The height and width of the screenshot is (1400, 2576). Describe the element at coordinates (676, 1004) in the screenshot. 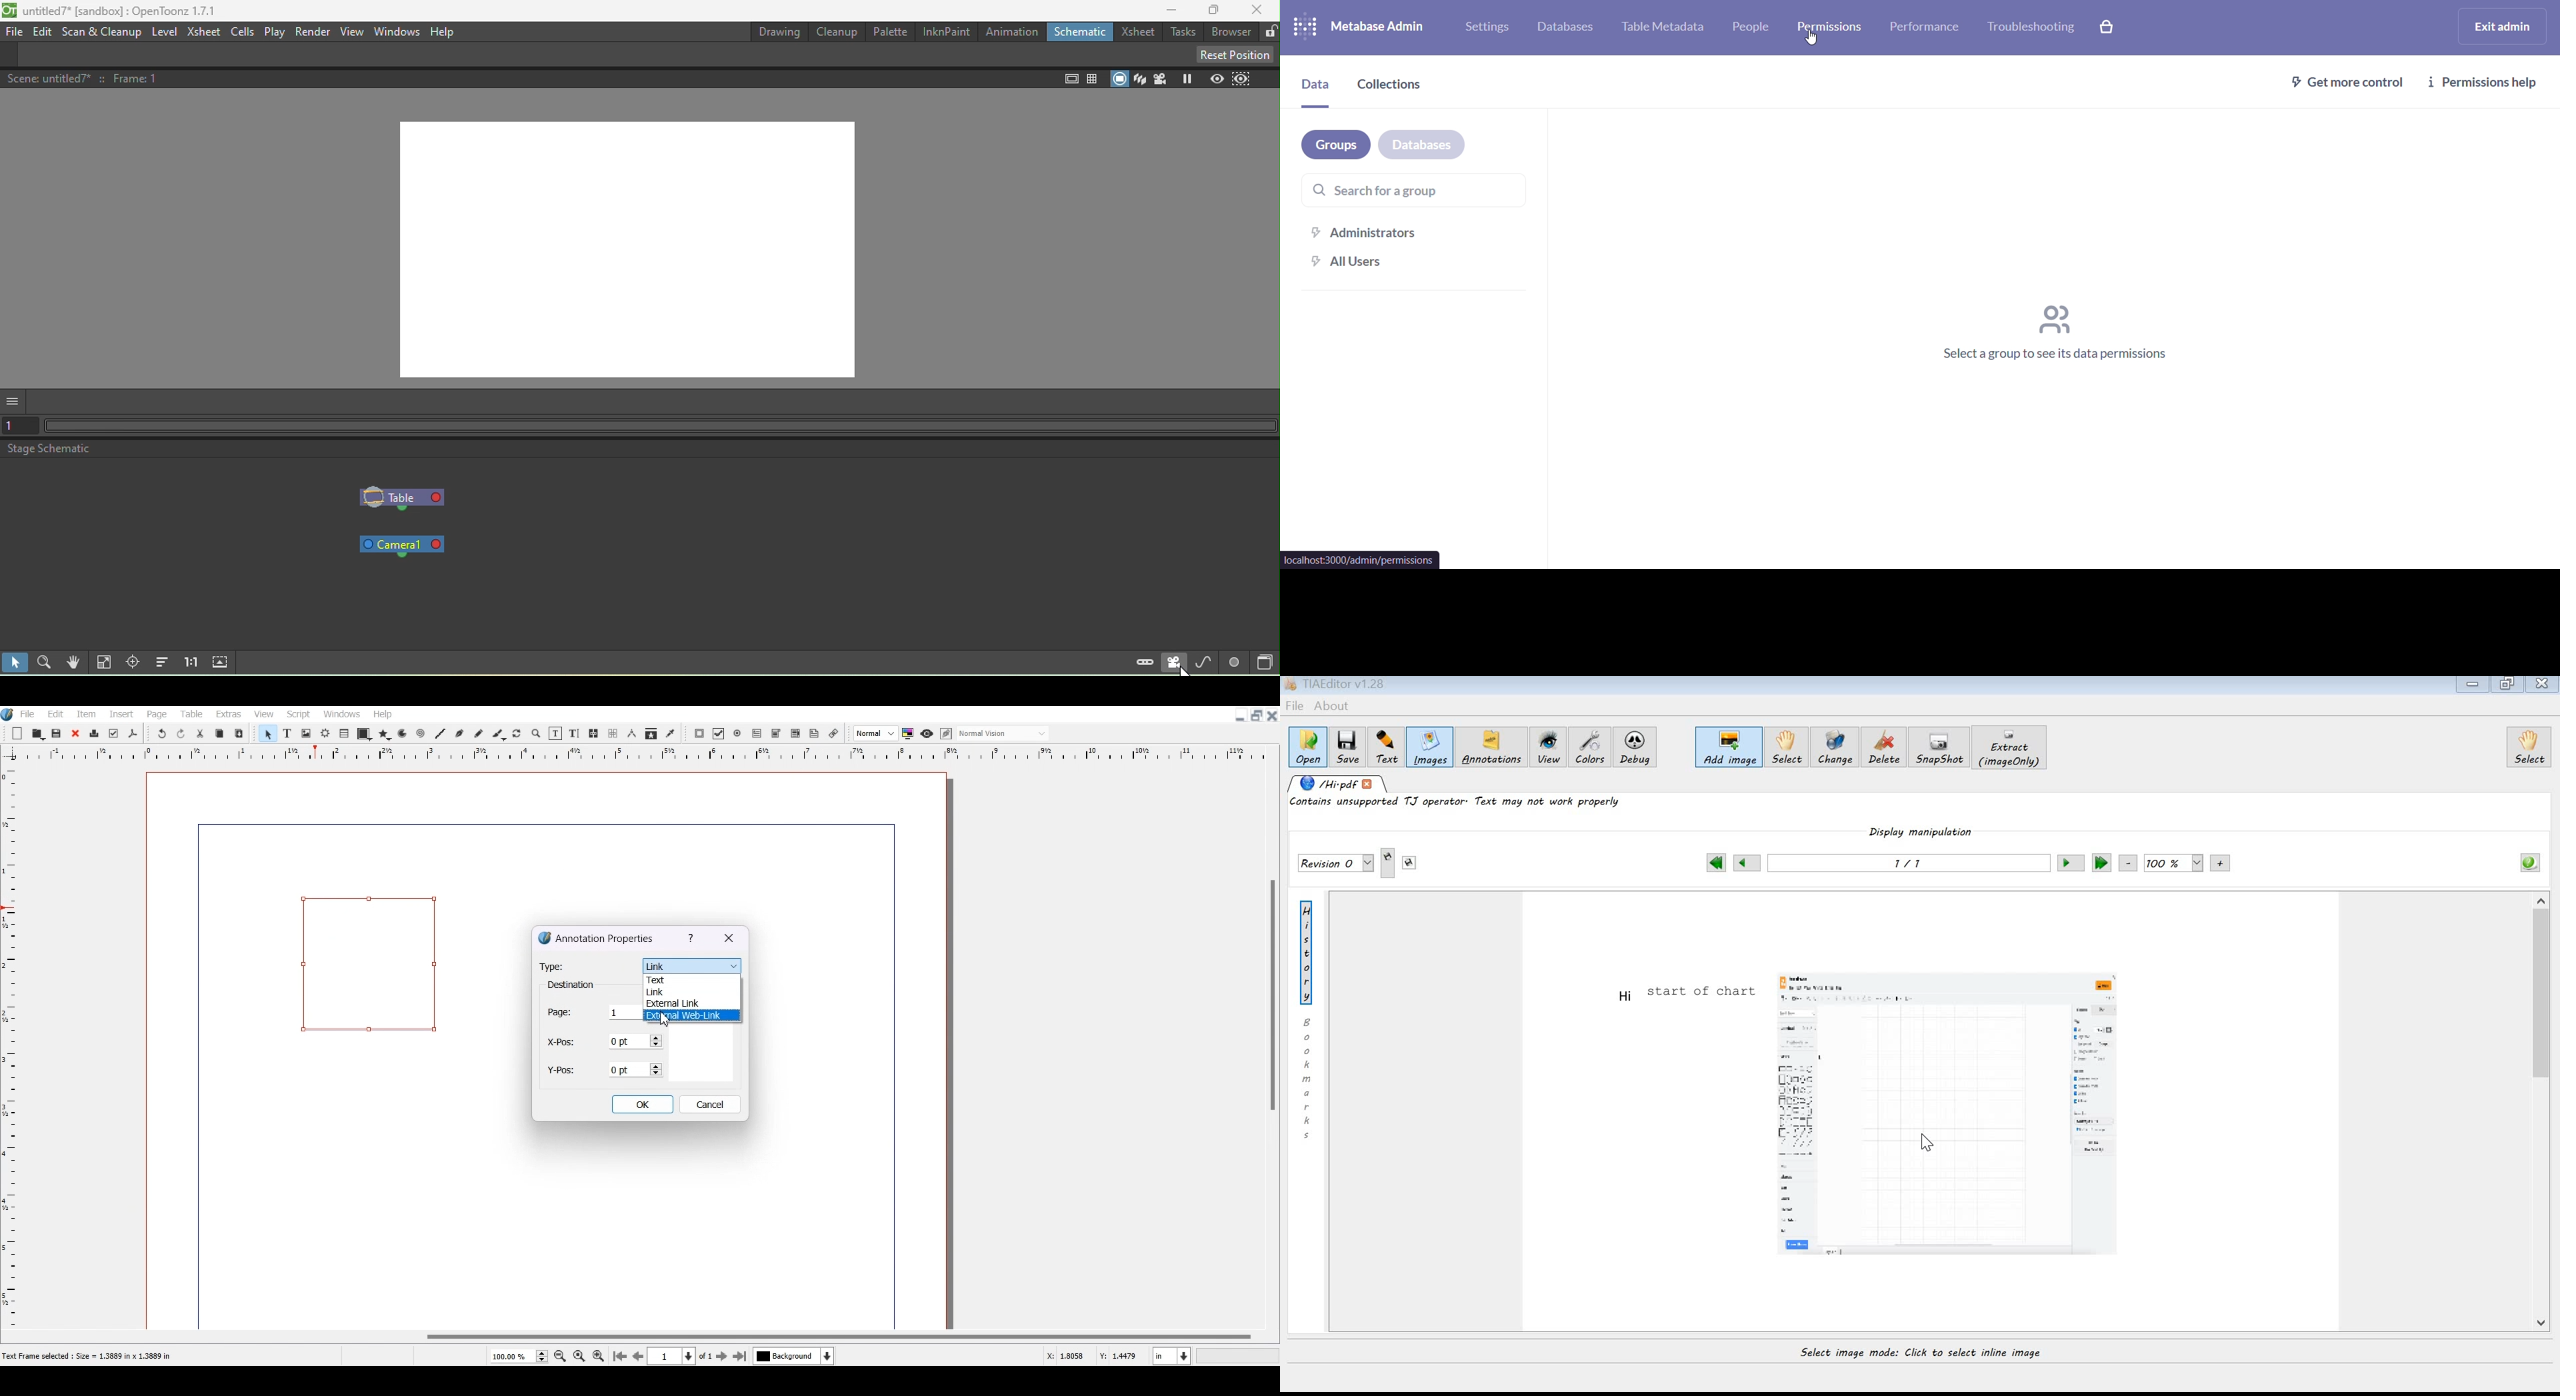

I see `External Link` at that location.